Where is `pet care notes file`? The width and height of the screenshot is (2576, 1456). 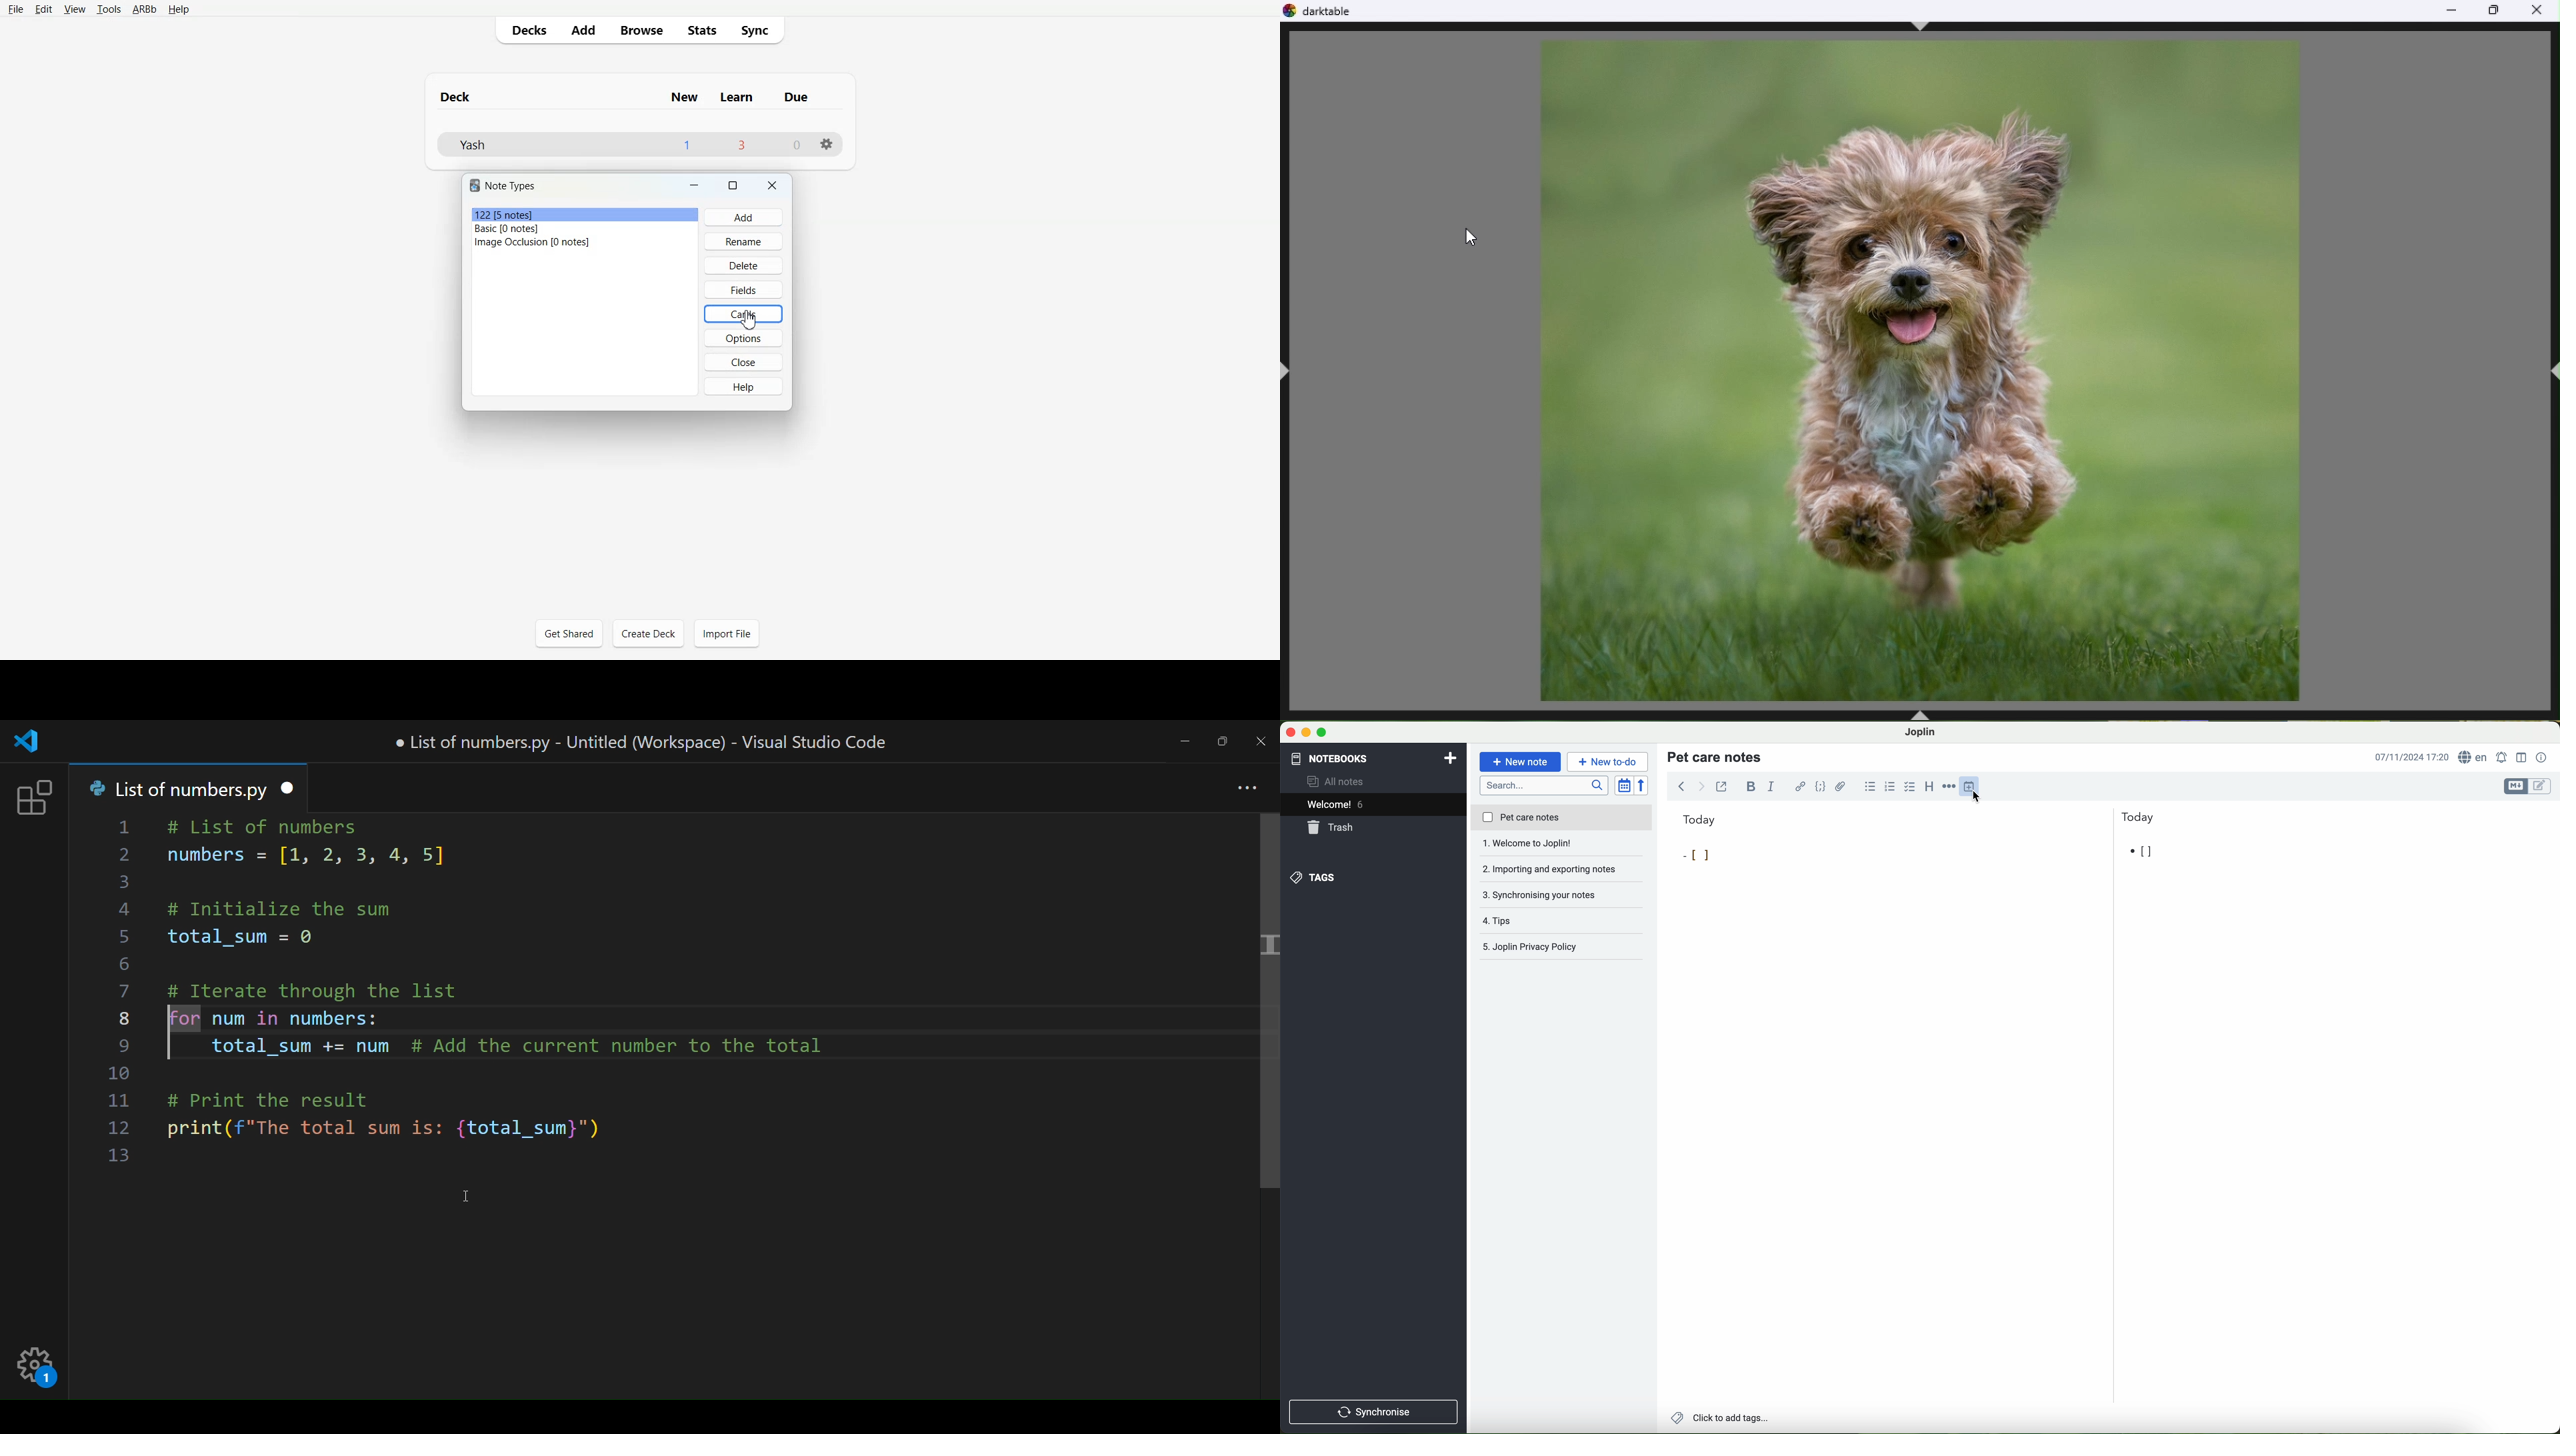 pet care notes file is located at coordinates (1561, 819).